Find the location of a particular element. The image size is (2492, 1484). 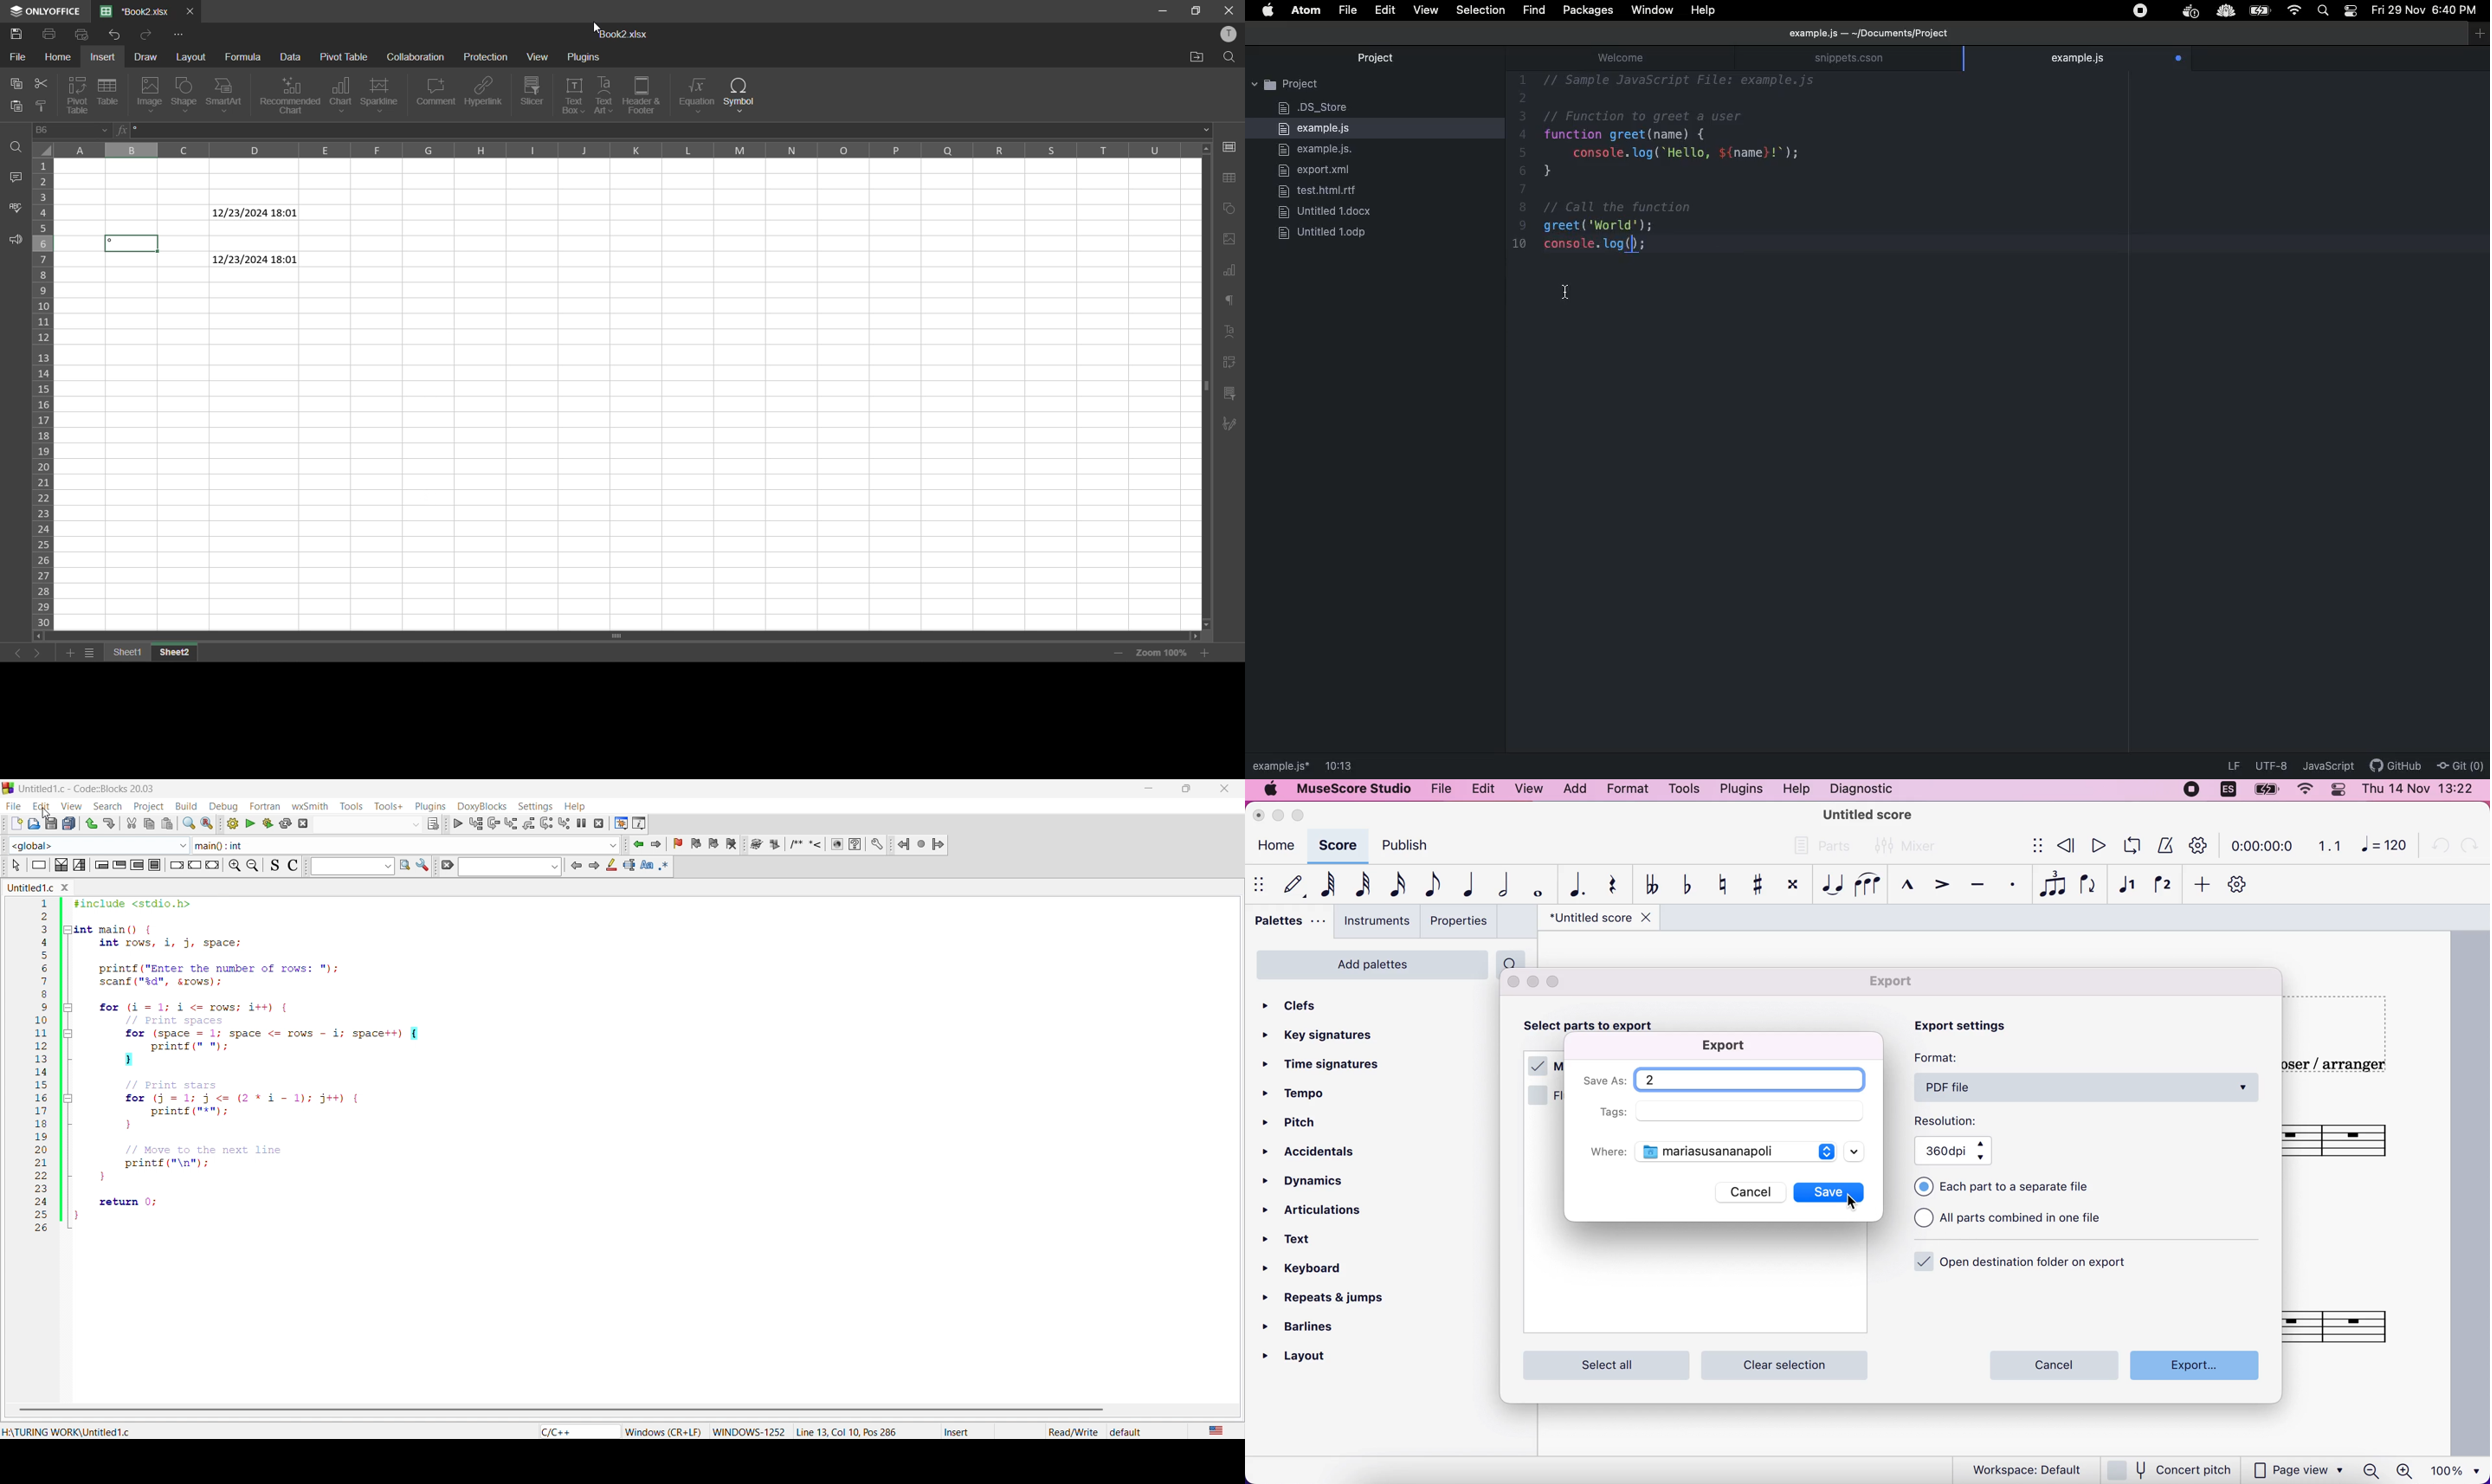

clear selection is located at coordinates (1783, 1366).